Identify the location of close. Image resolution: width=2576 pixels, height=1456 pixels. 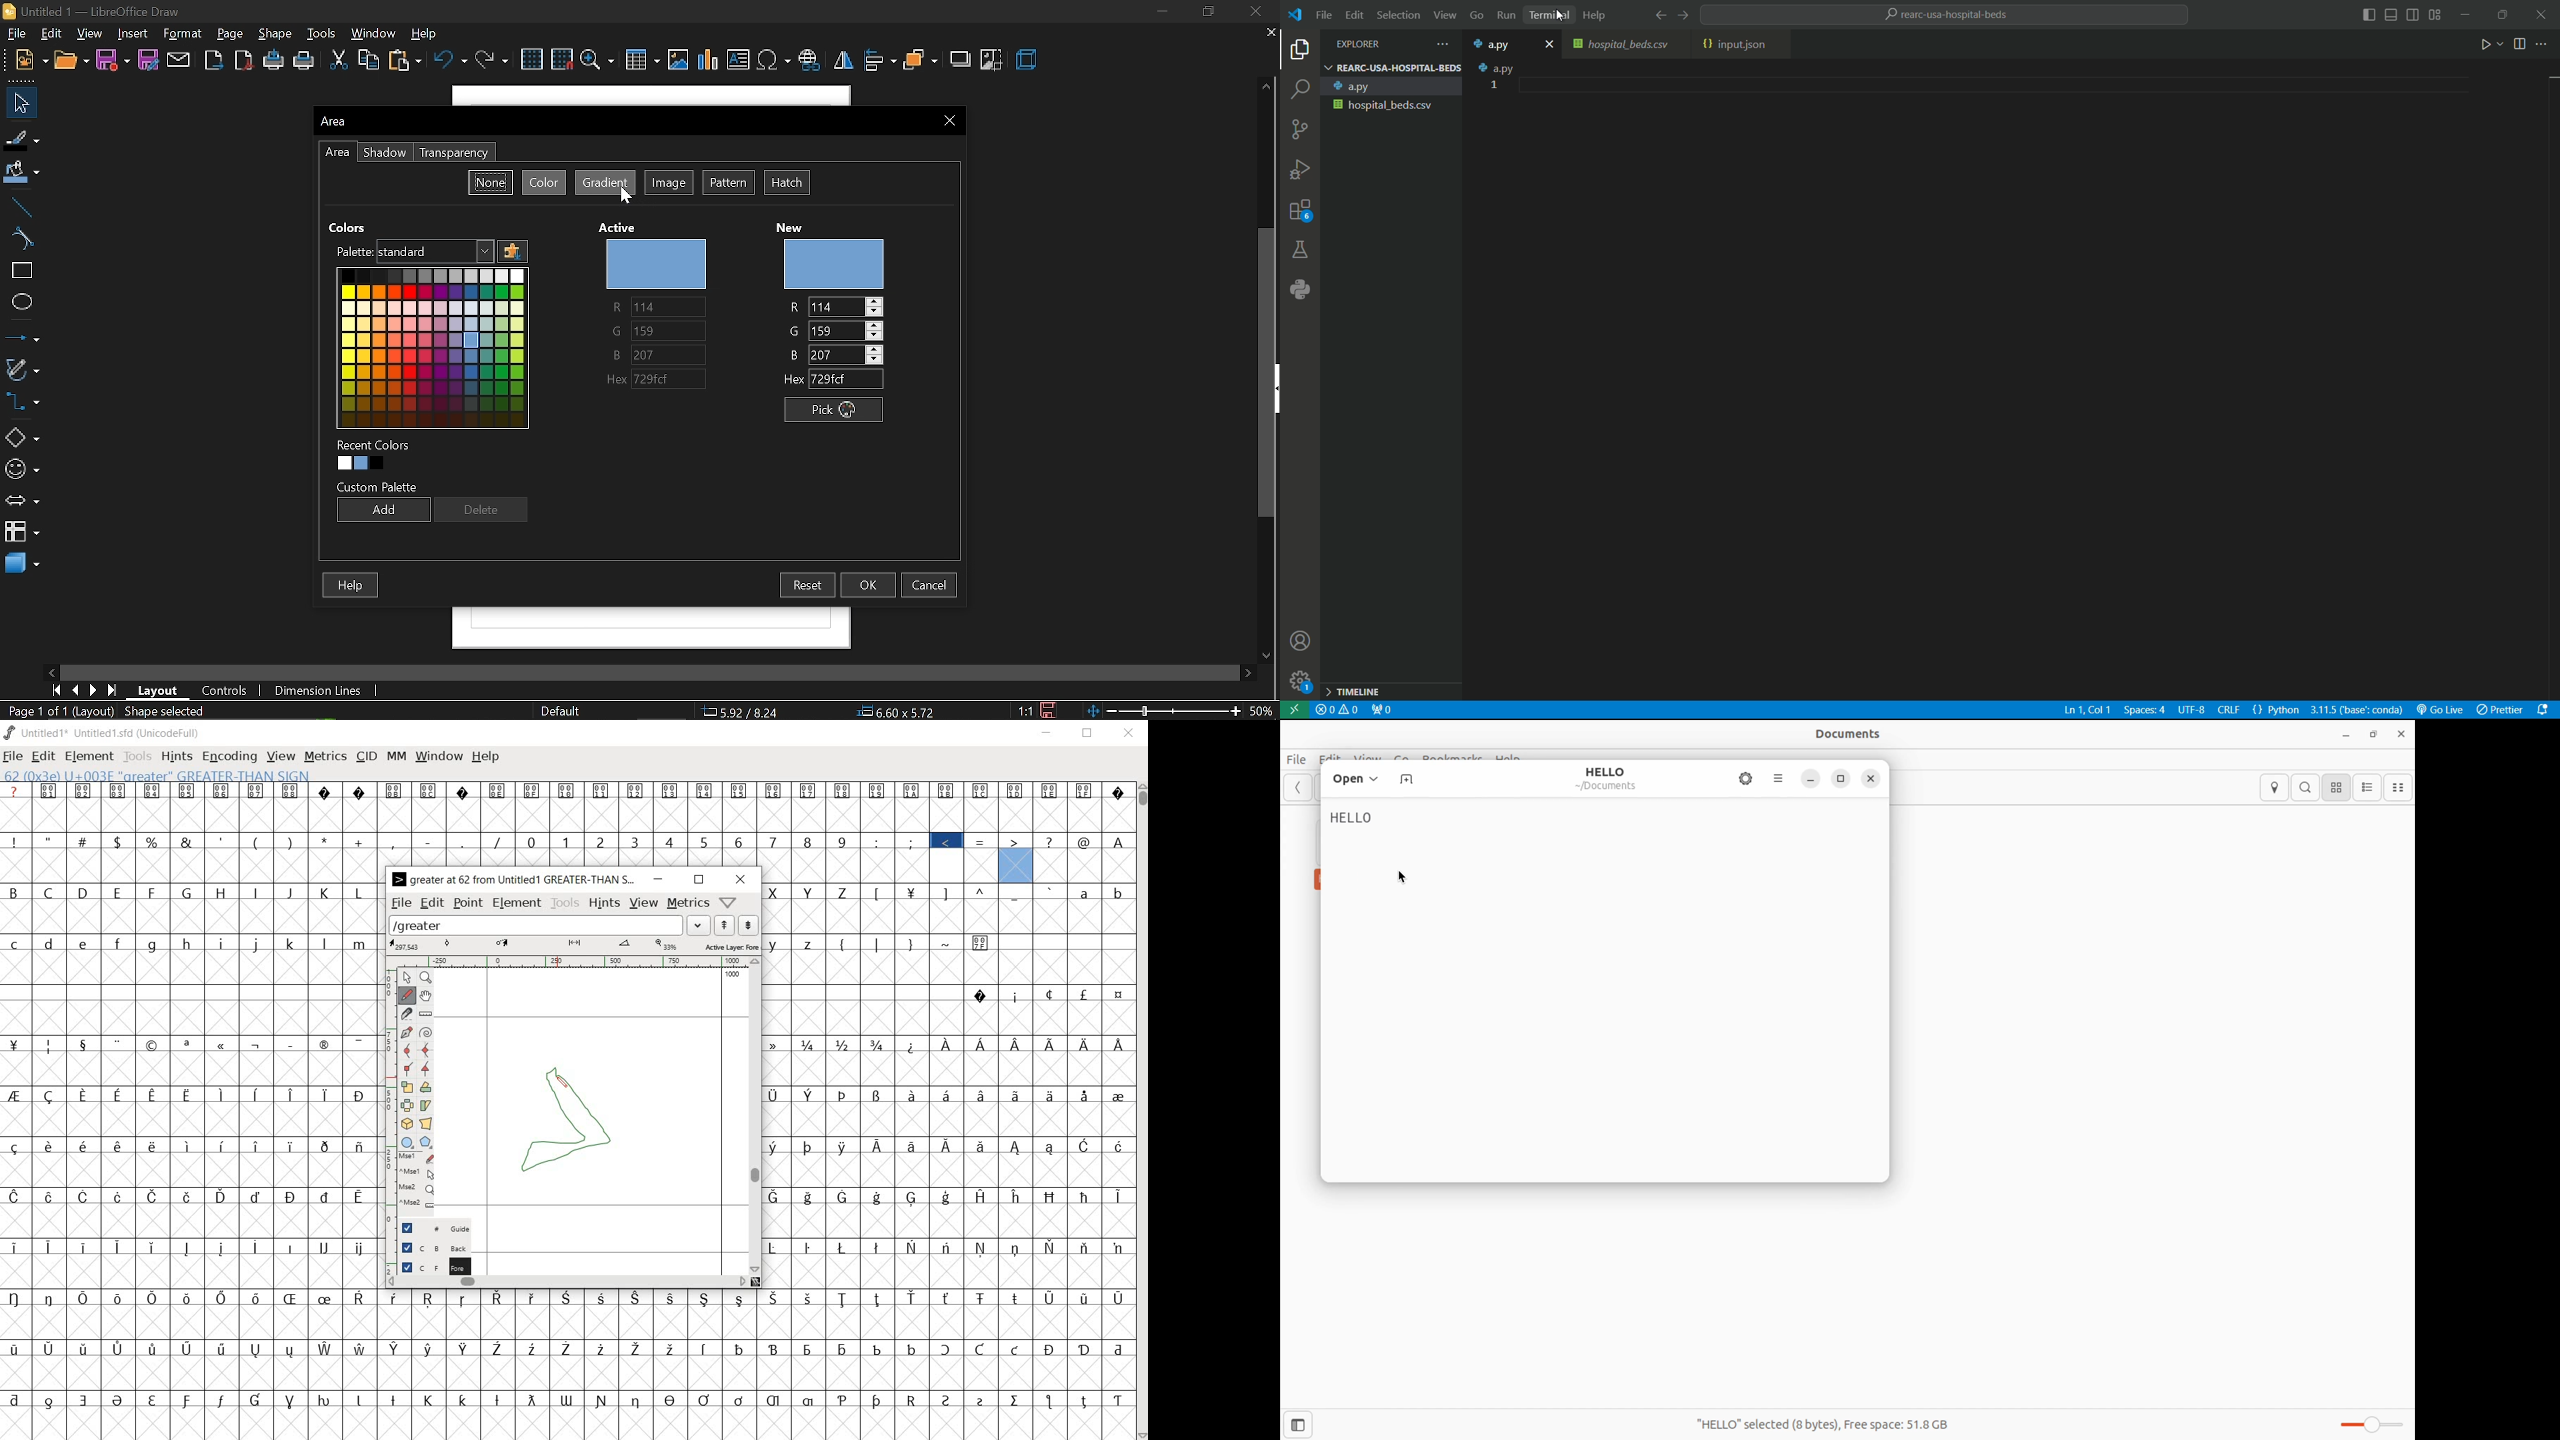
(742, 879).